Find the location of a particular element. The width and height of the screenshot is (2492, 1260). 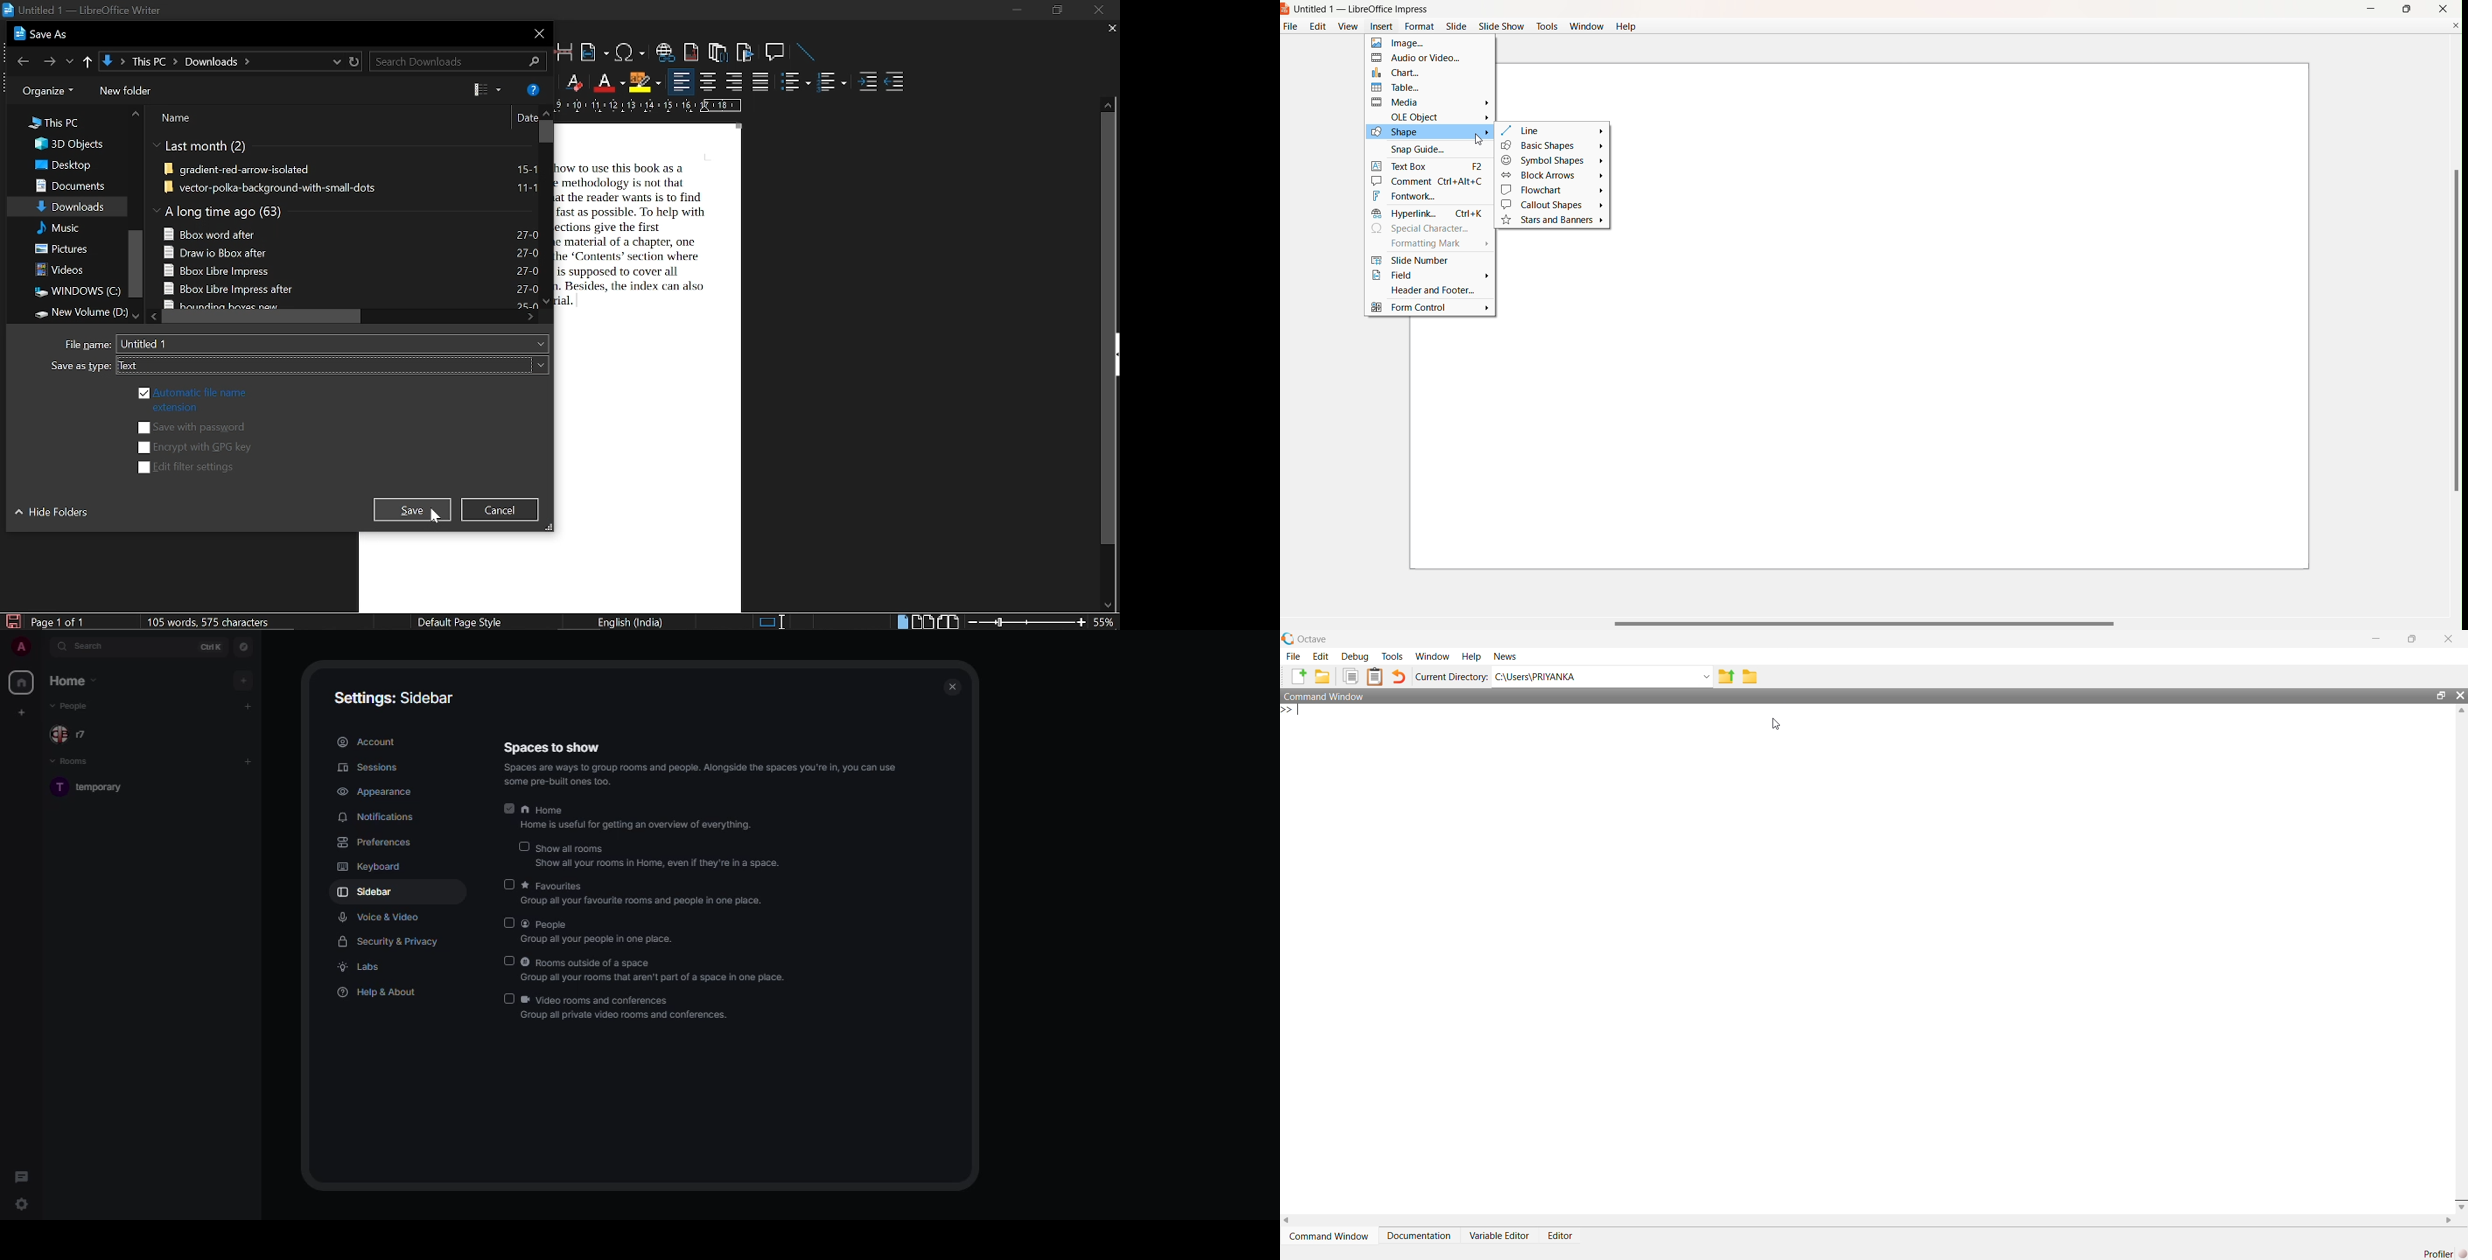

word and character is located at coordinates (212, 621).